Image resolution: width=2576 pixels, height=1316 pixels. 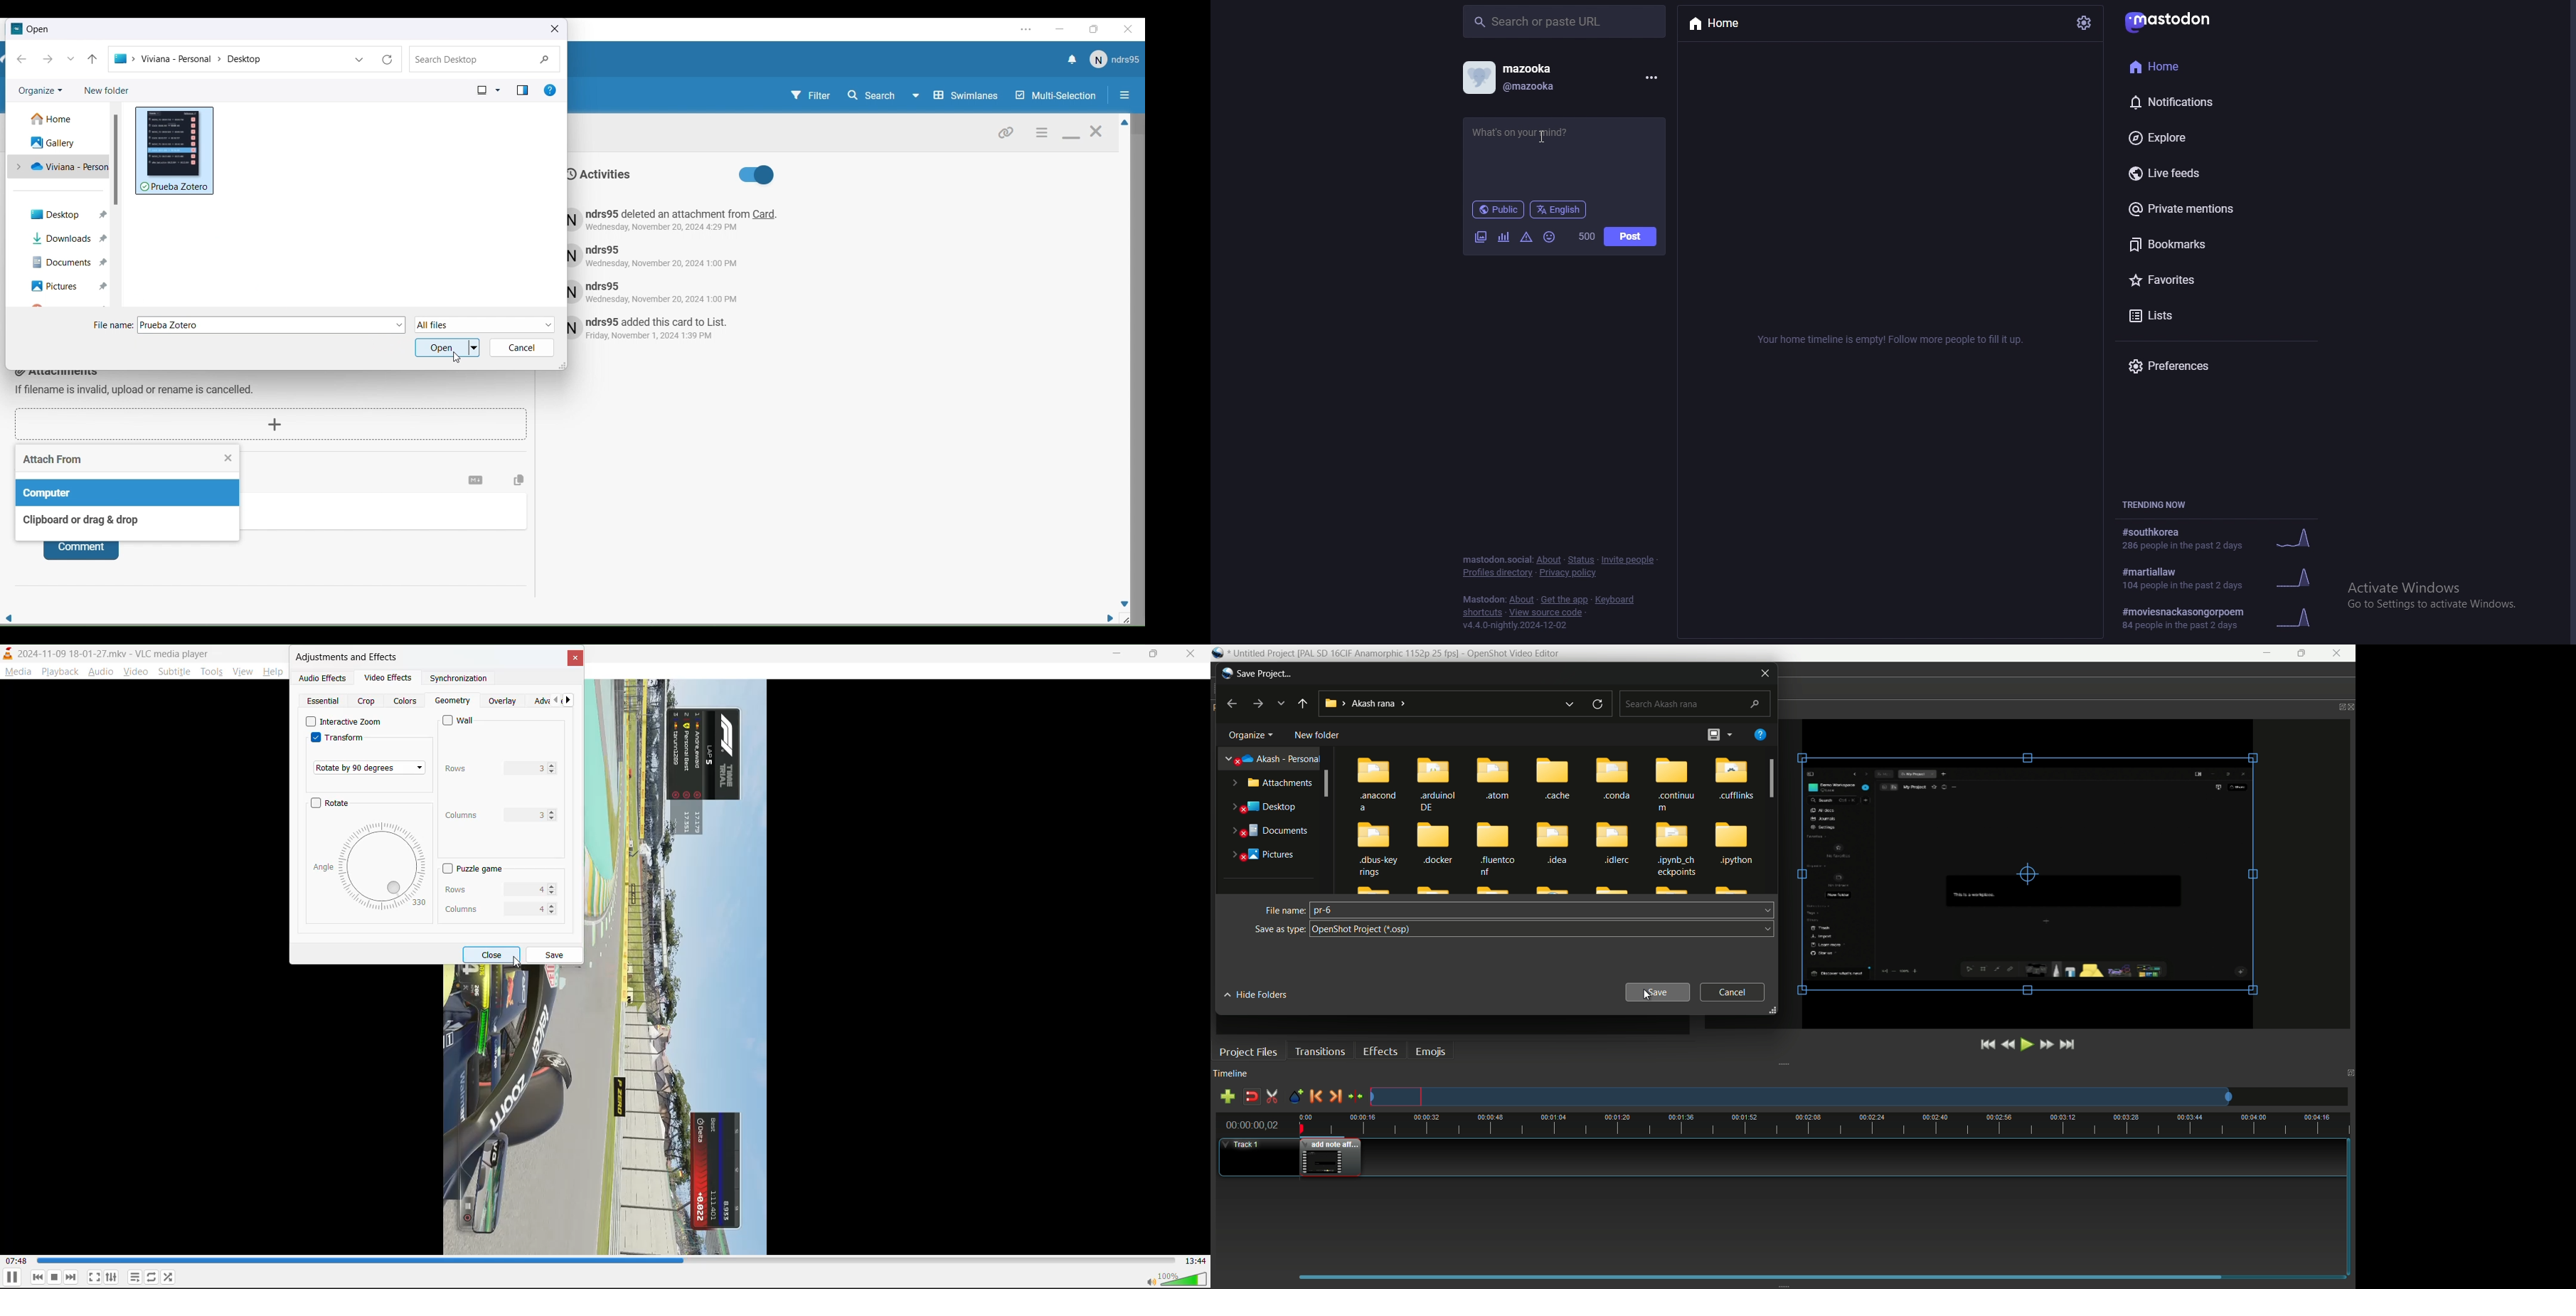 I want to click on Close, so click(x=229, y=458).